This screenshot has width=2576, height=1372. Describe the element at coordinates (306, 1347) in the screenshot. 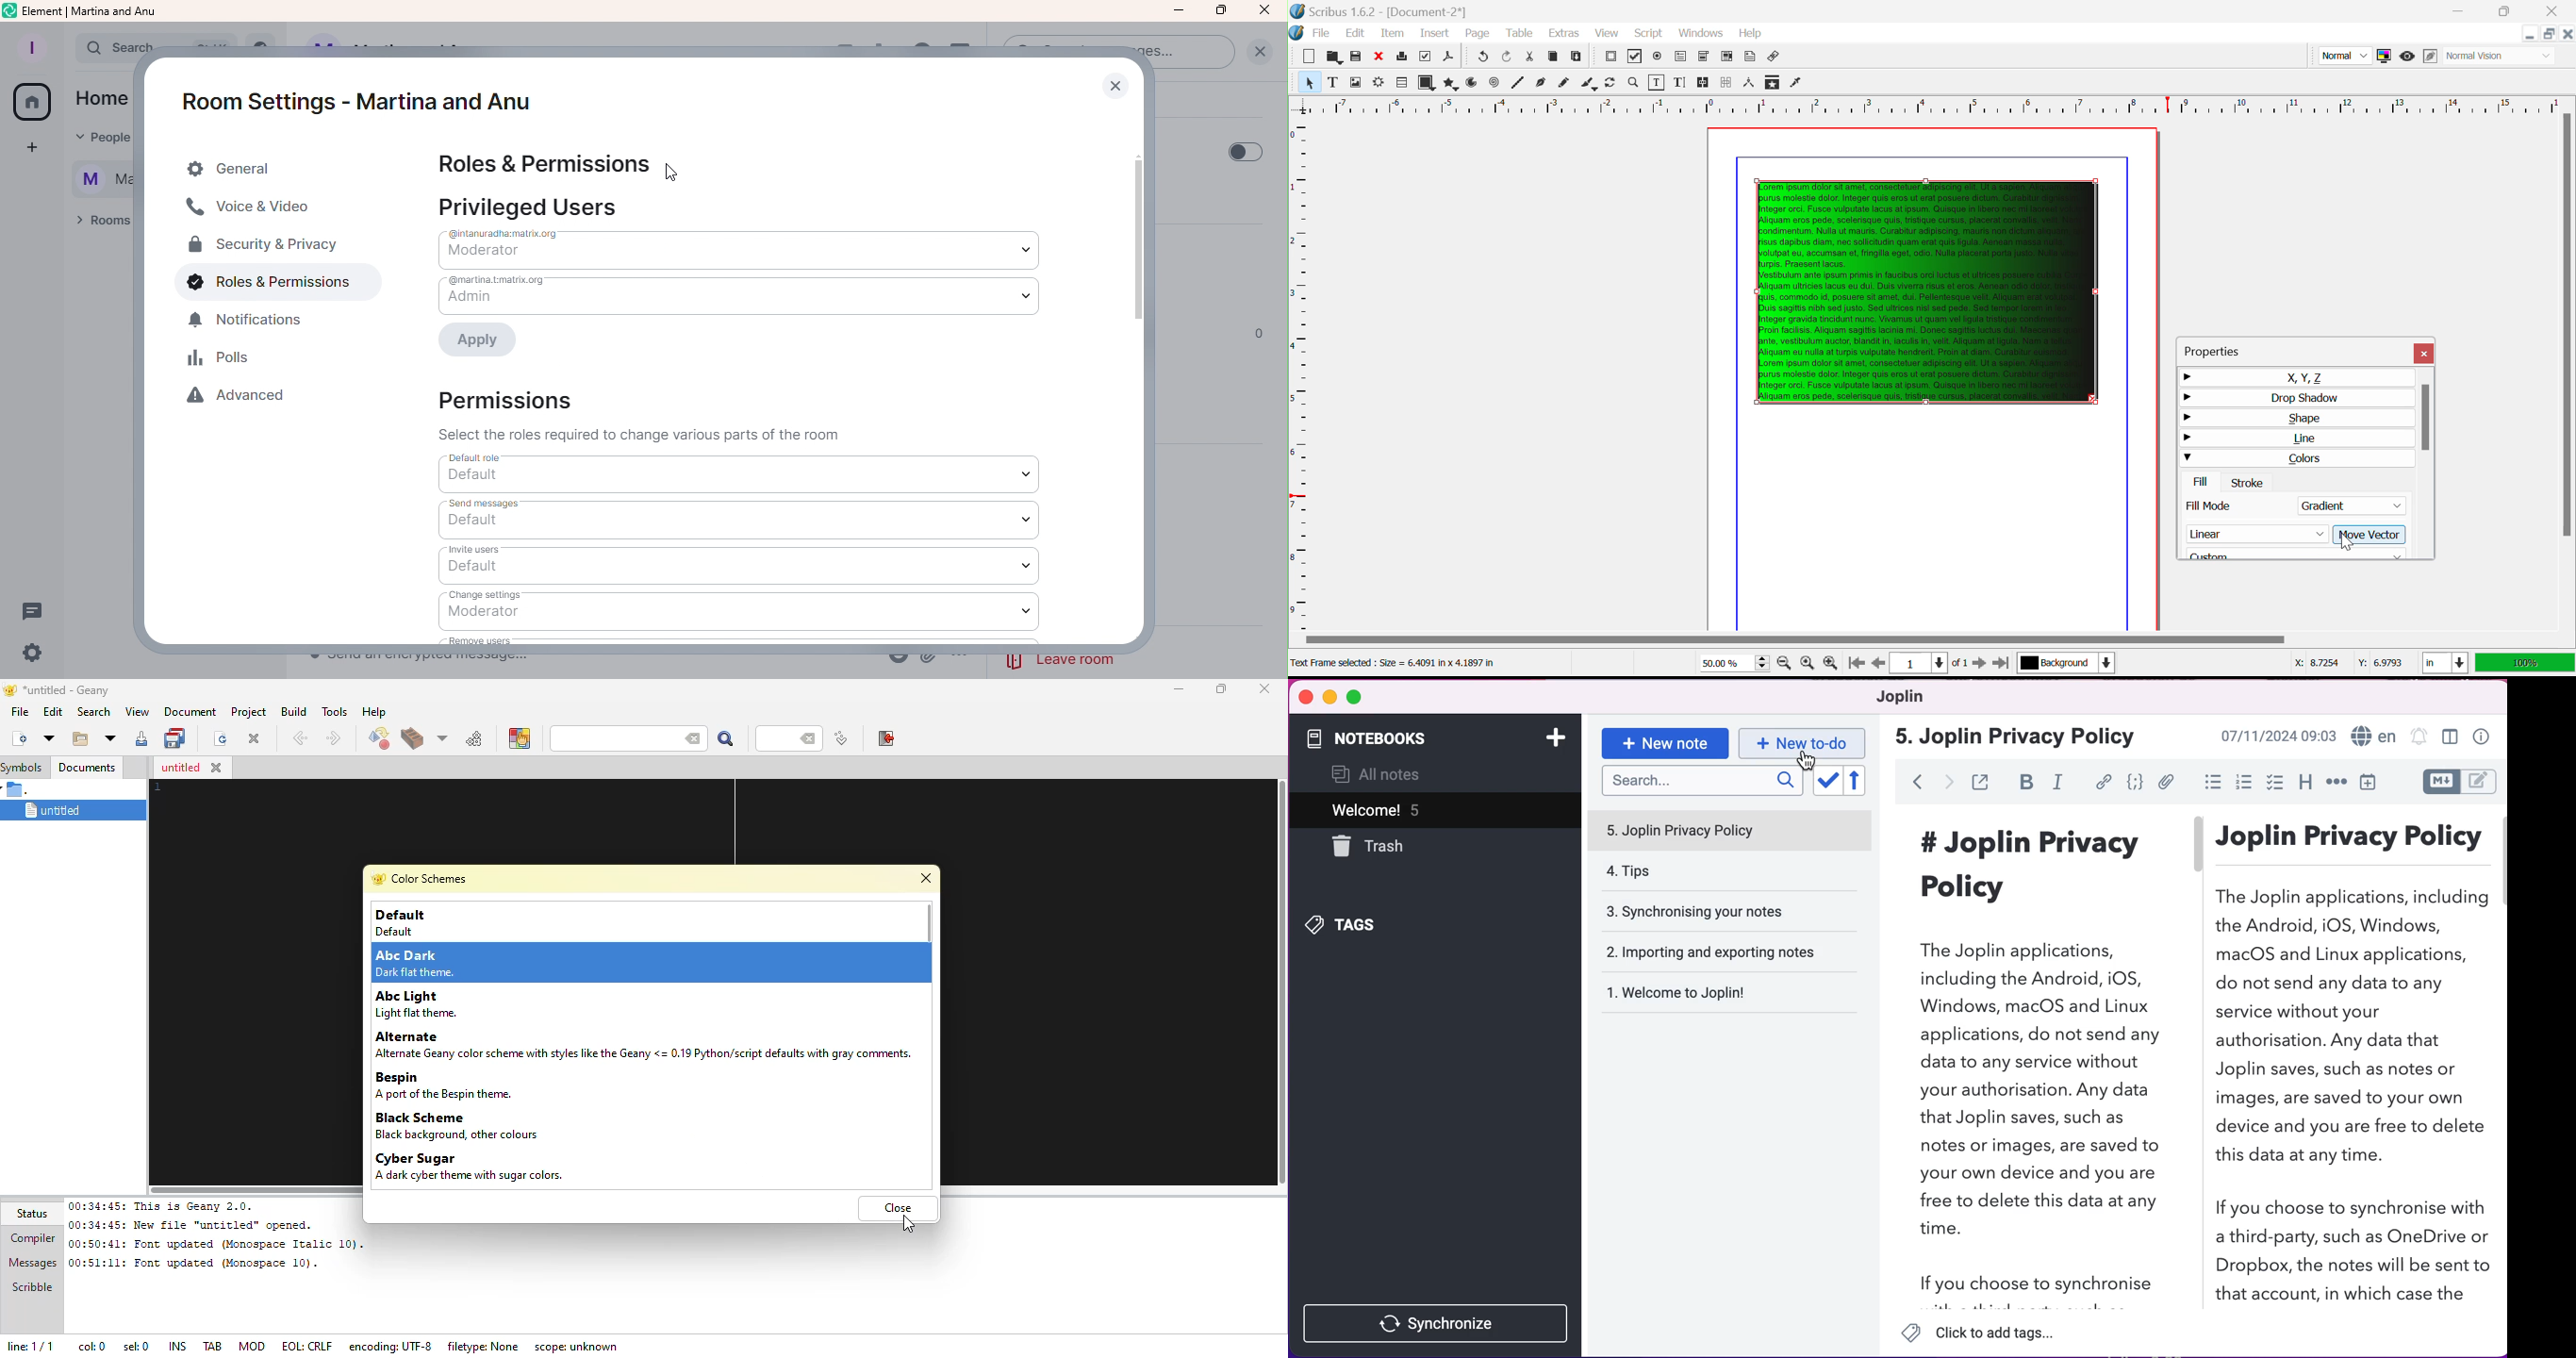

I see `eol: crlf` at that location.